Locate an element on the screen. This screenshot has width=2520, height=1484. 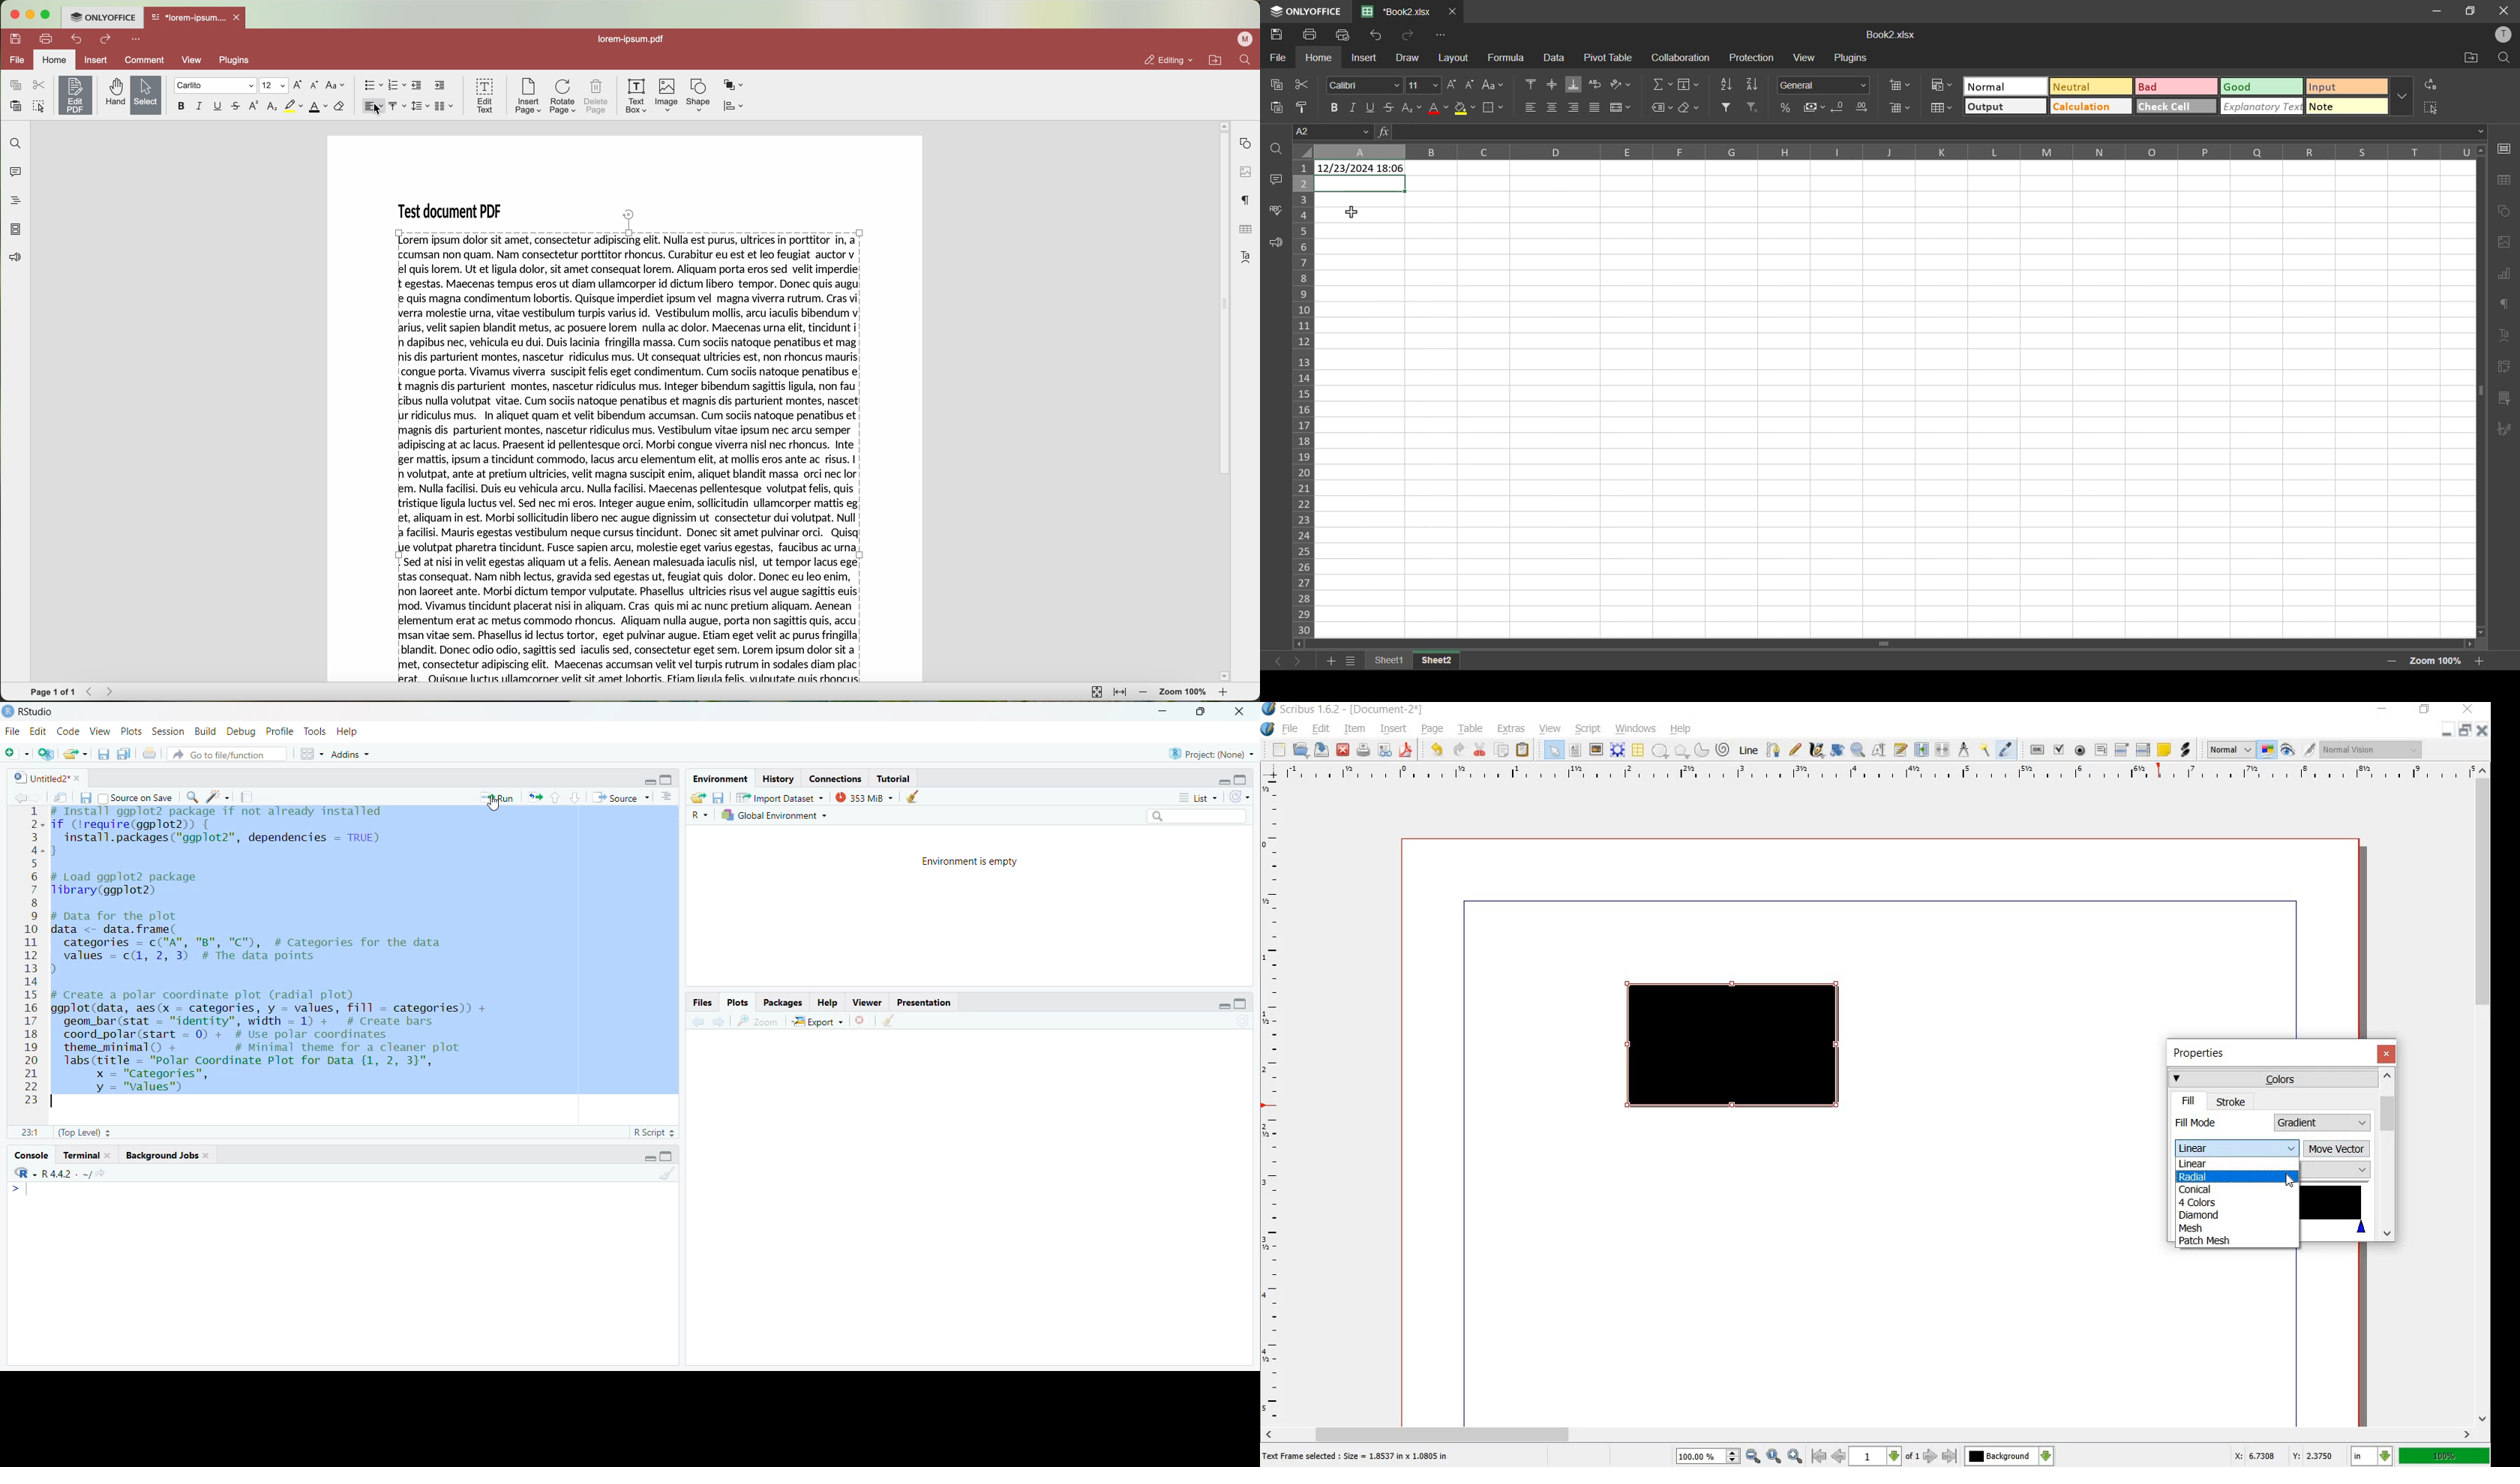
more options is located at coordinates (2400, 96).